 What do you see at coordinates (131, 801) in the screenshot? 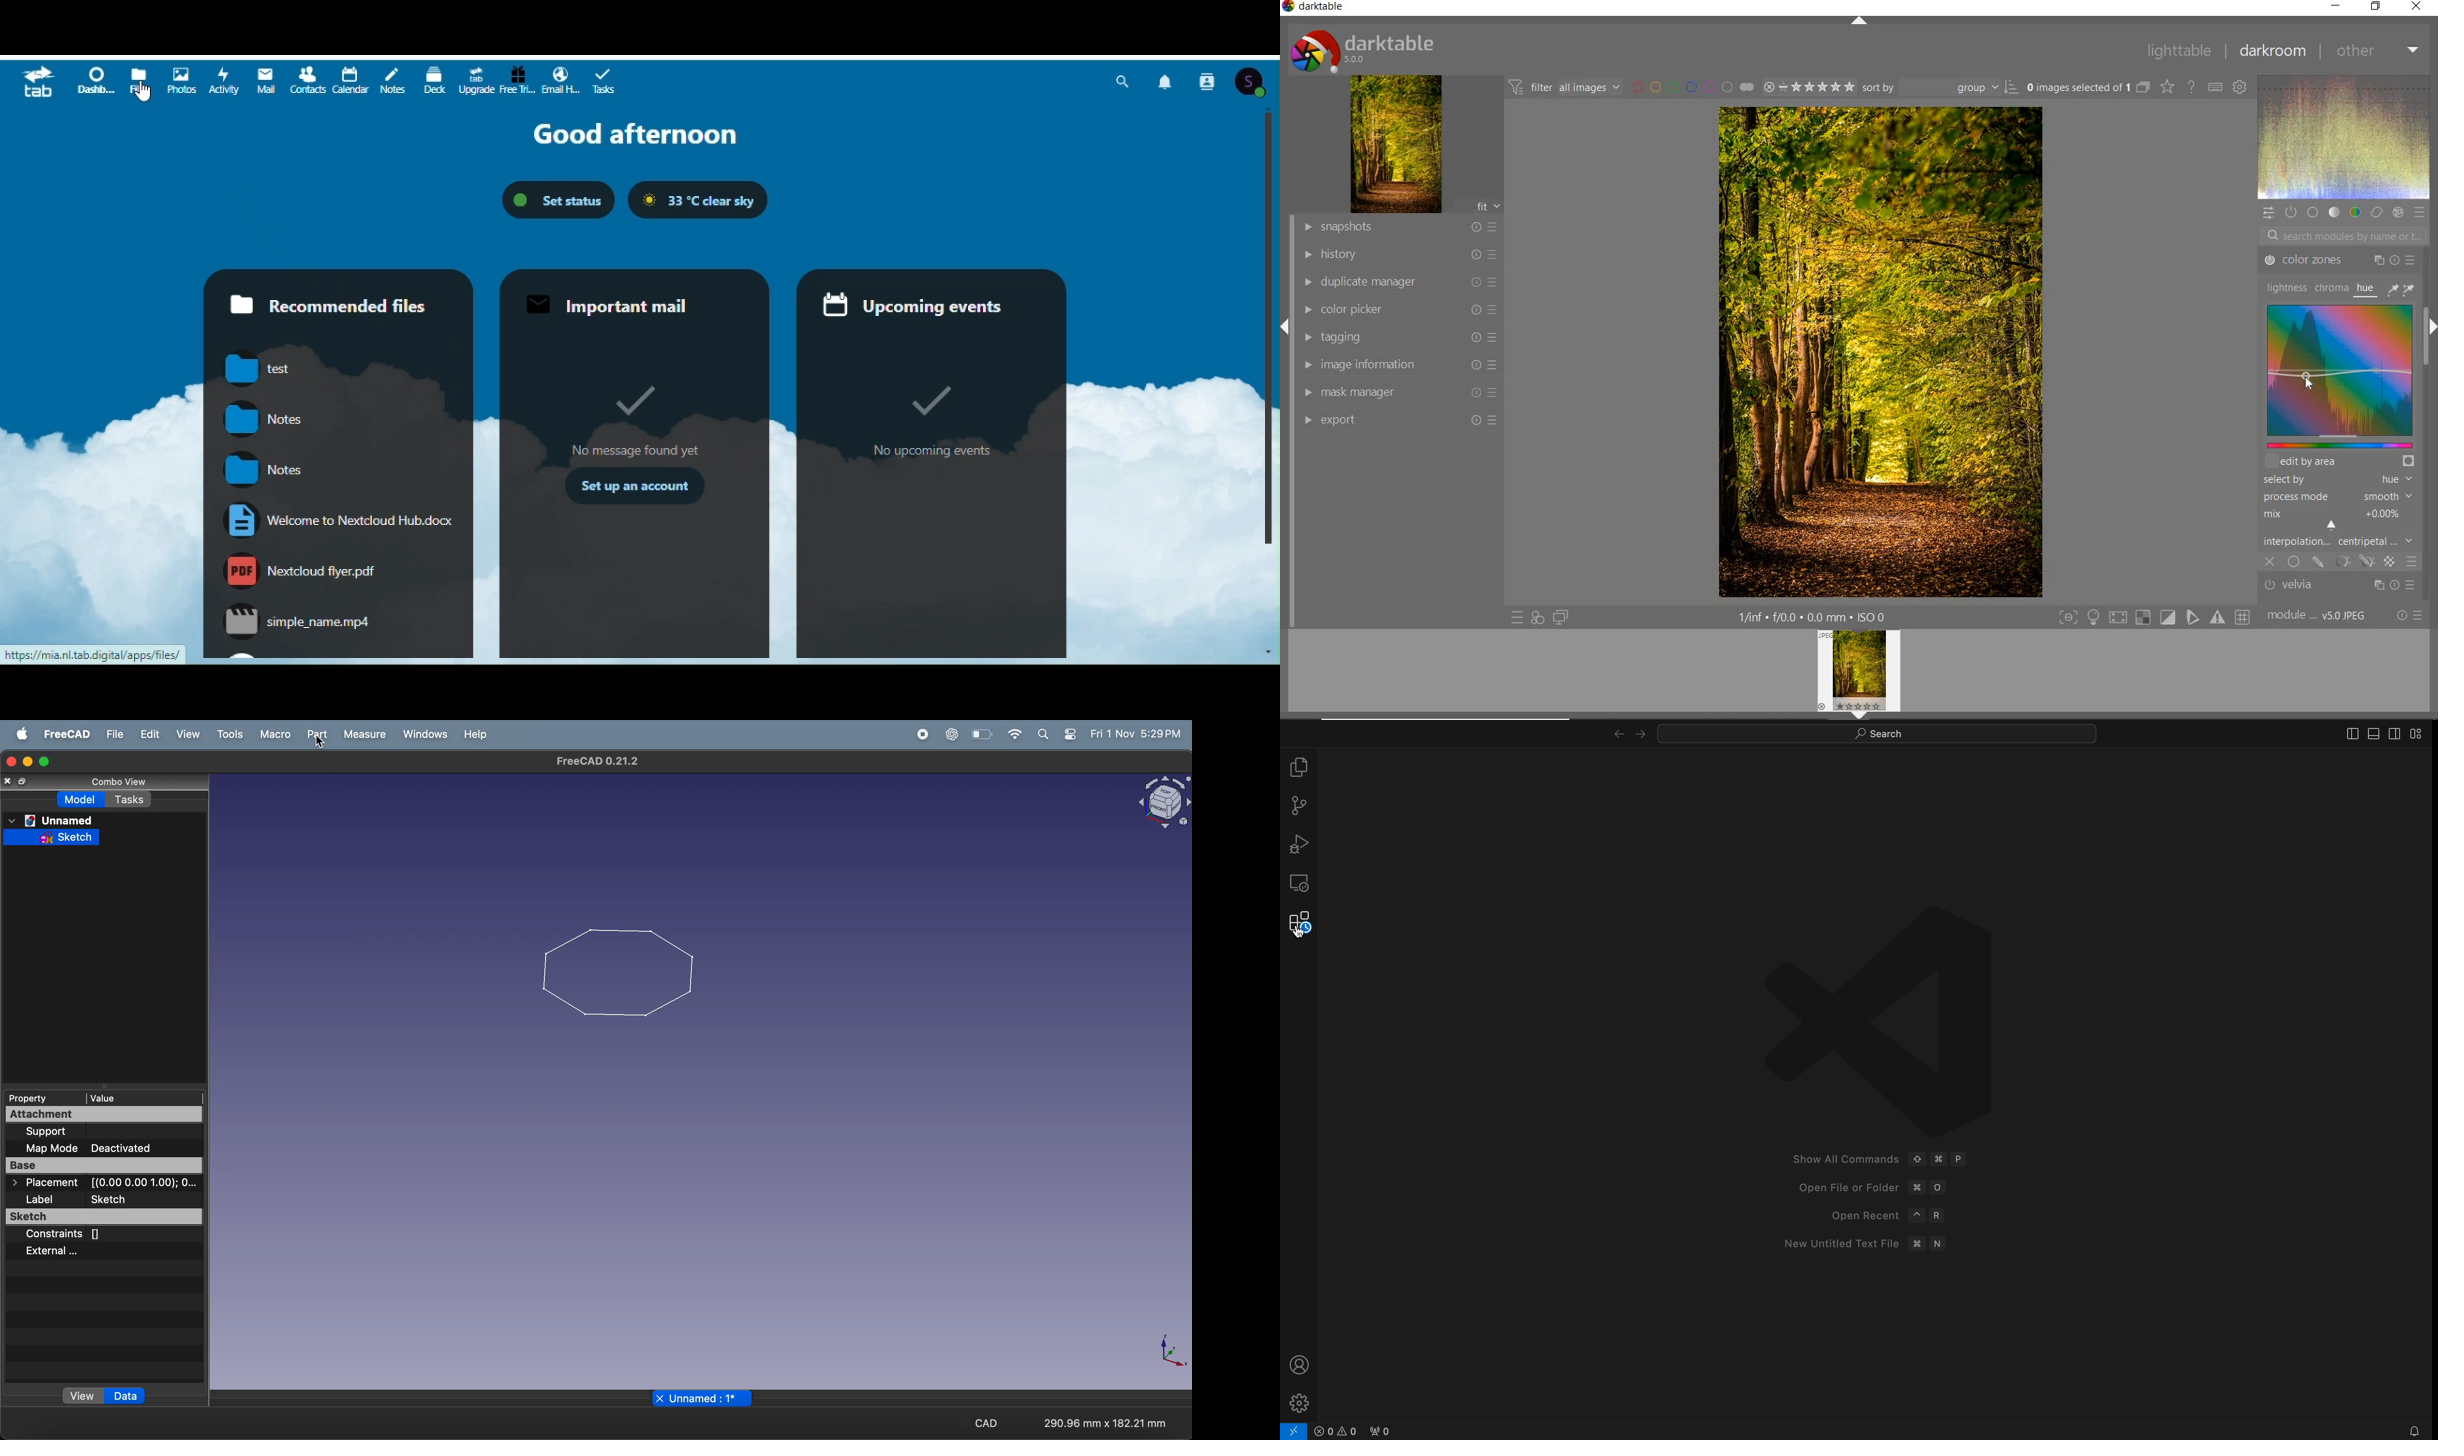
I see `task` at bounding box center [131, 801].